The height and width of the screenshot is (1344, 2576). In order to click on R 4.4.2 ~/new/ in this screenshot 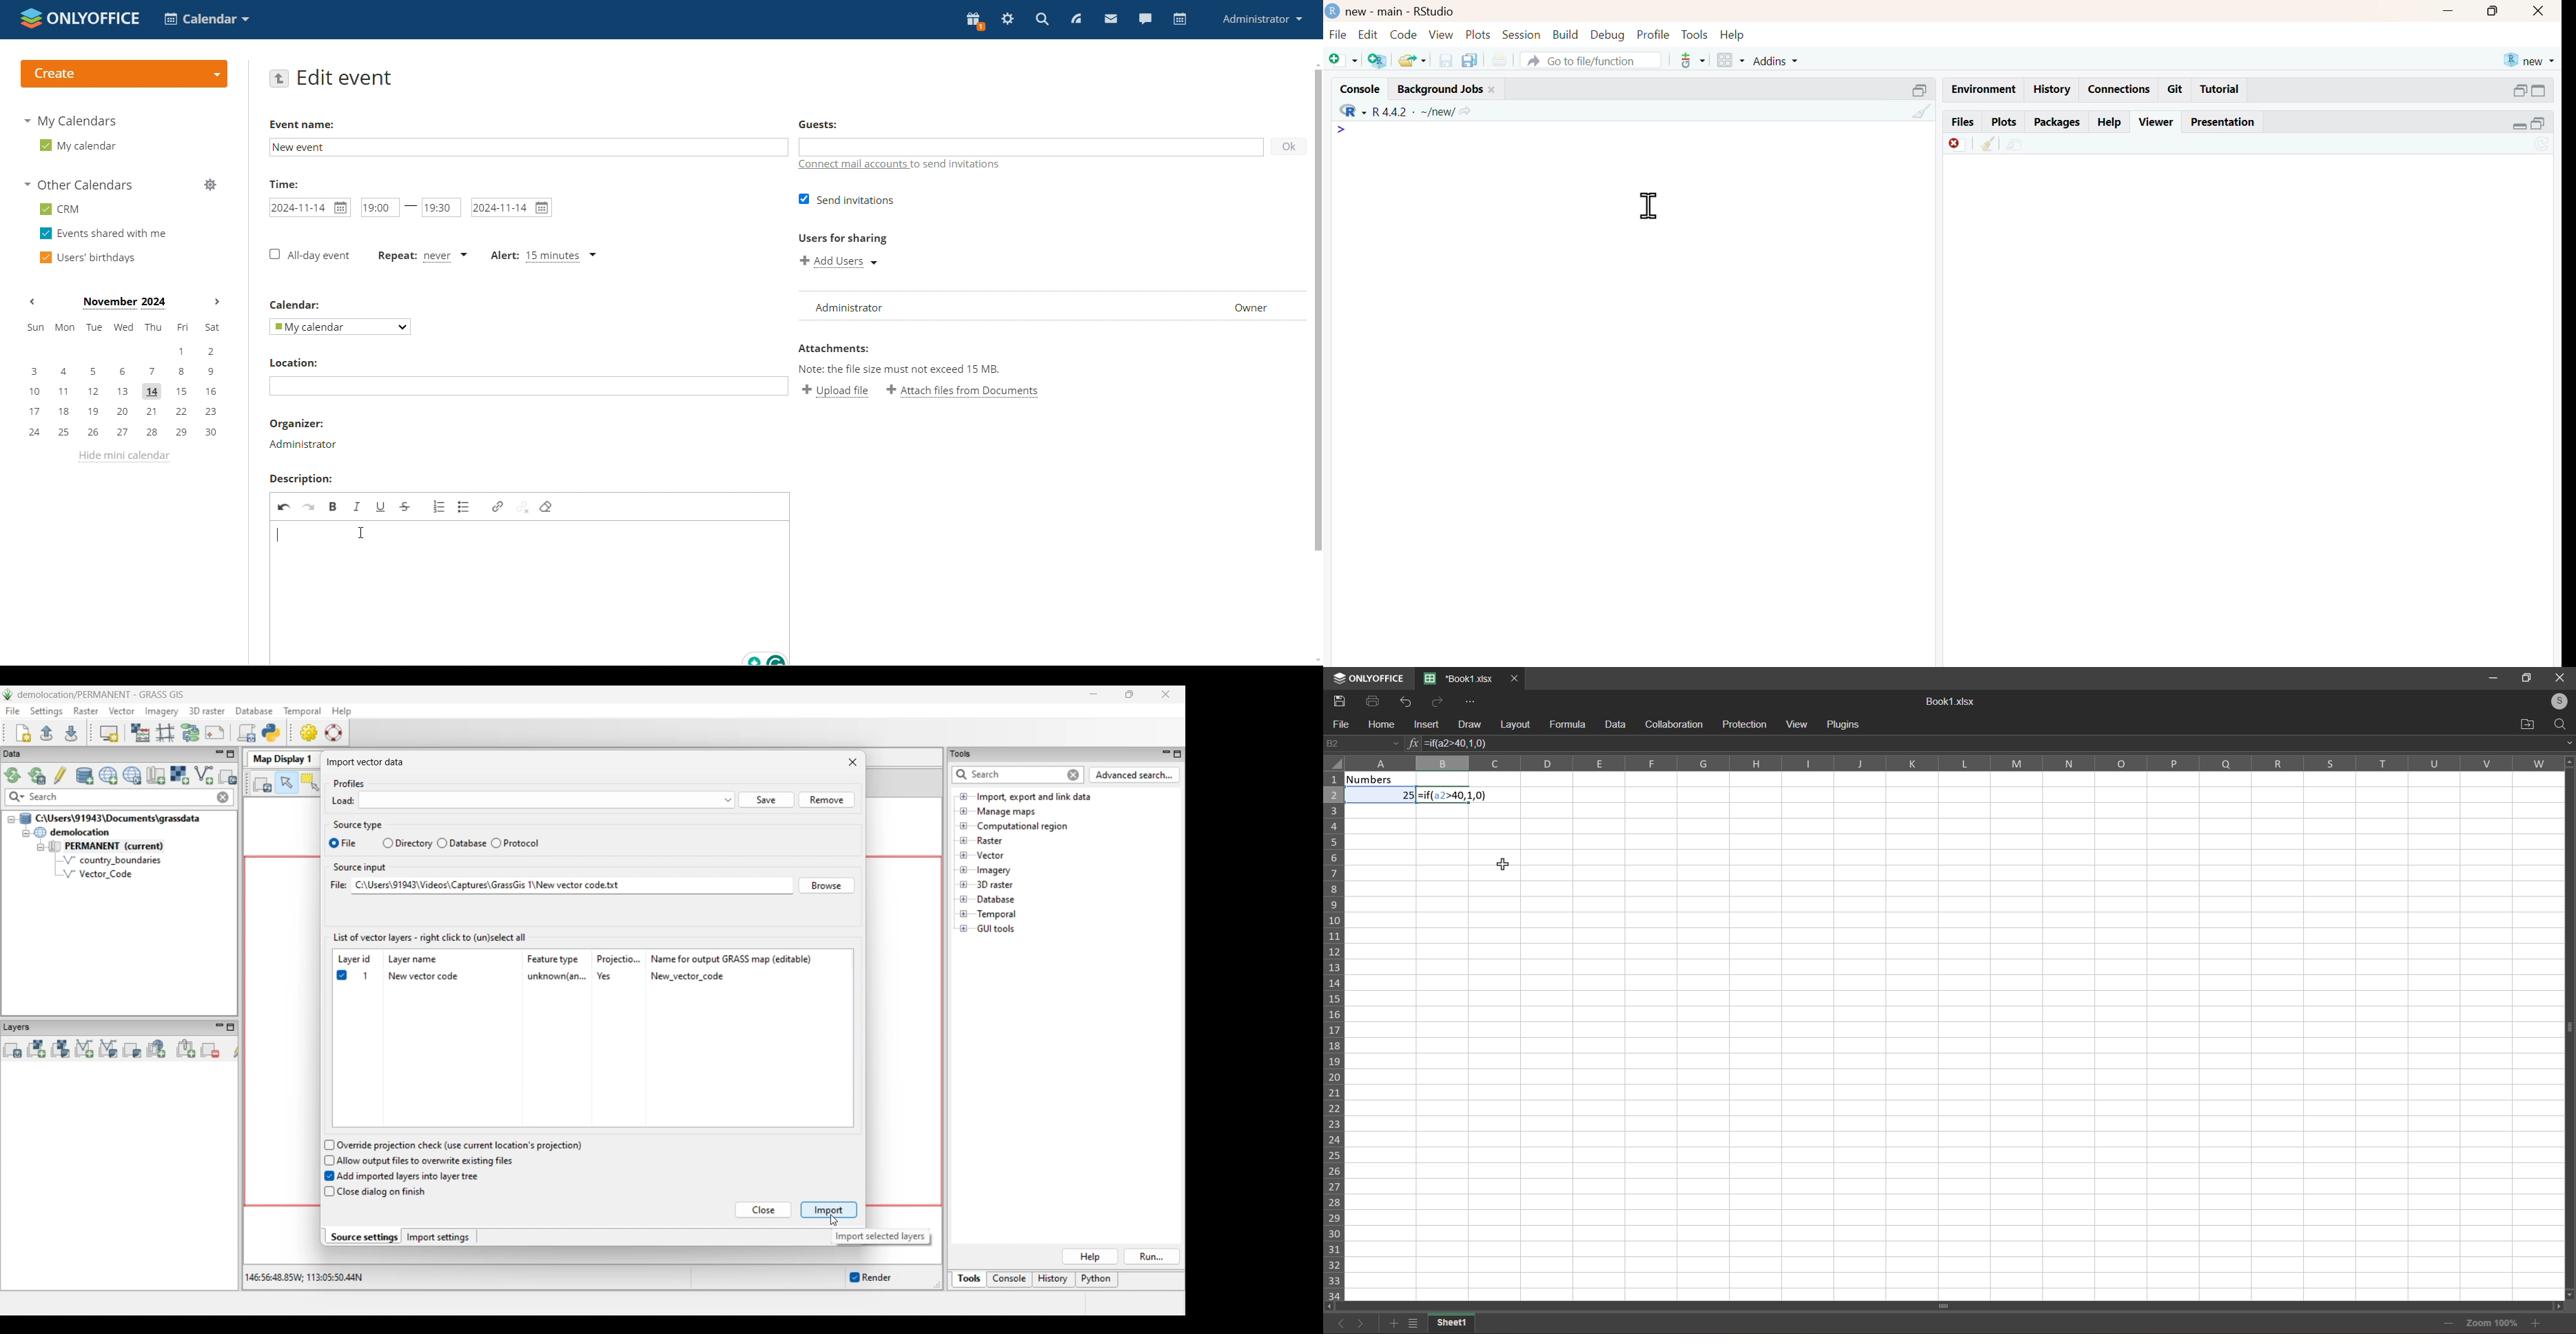, I will do `click(1413, 111)`.